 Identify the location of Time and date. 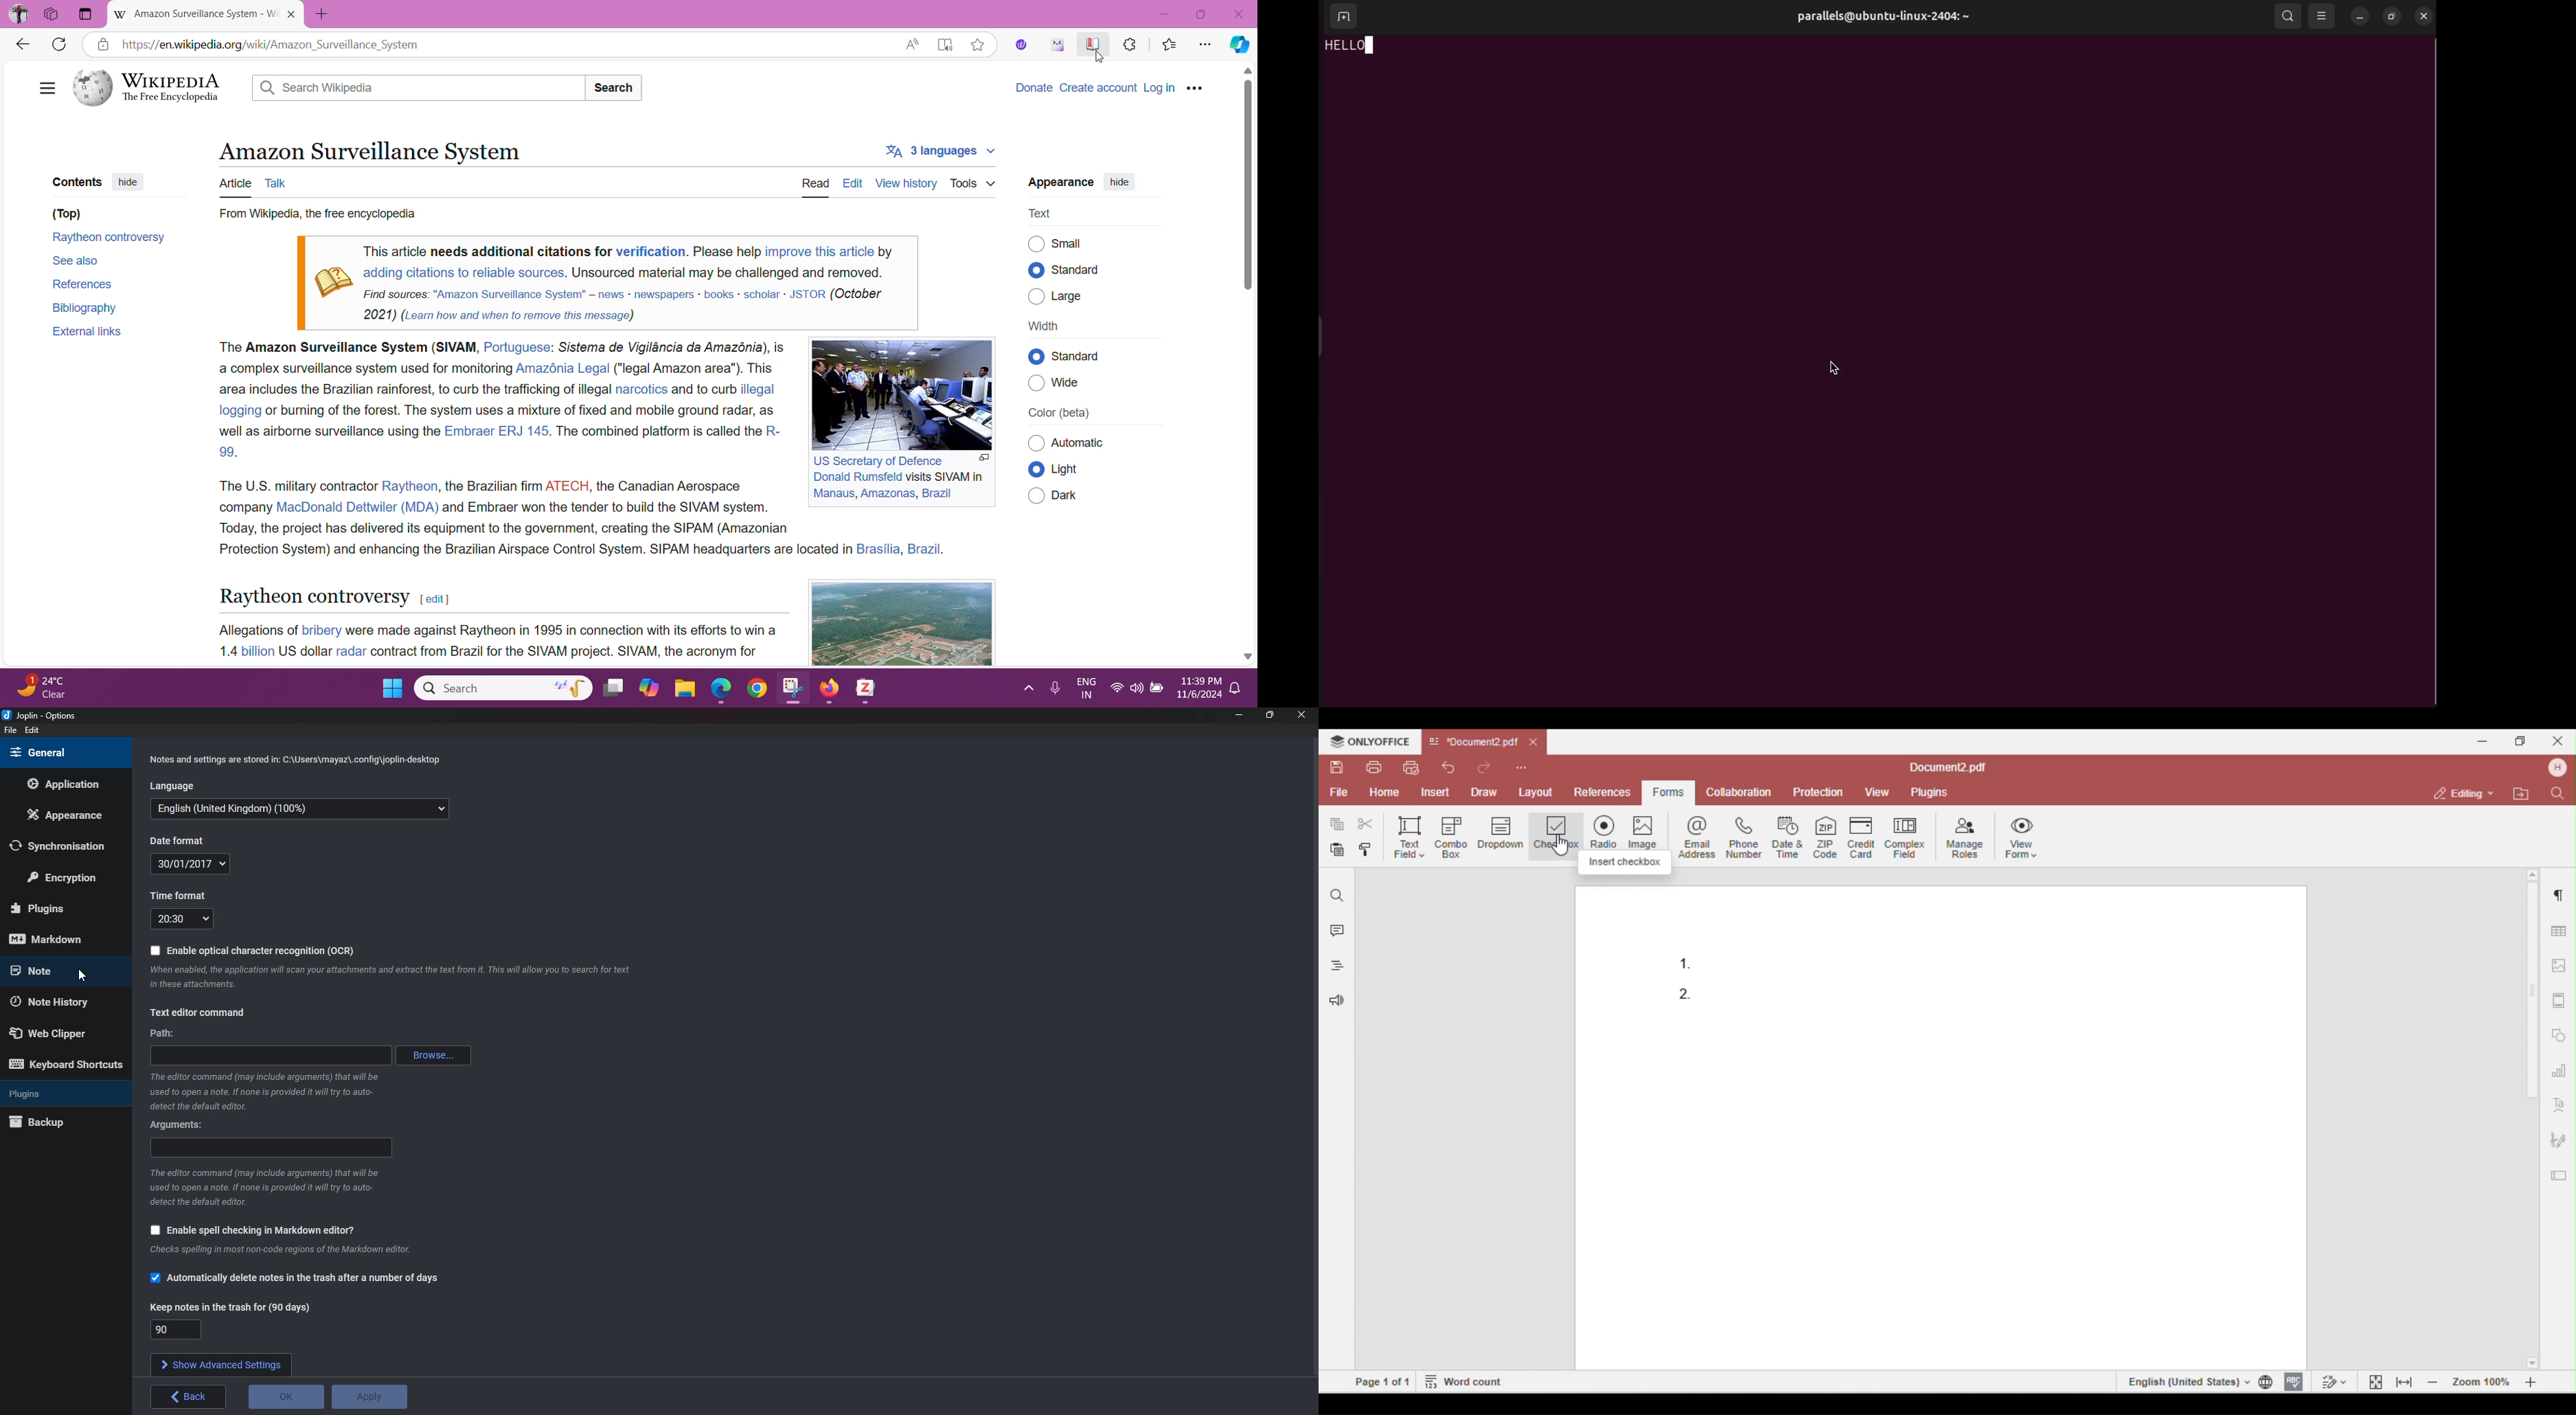
(1196, 690).